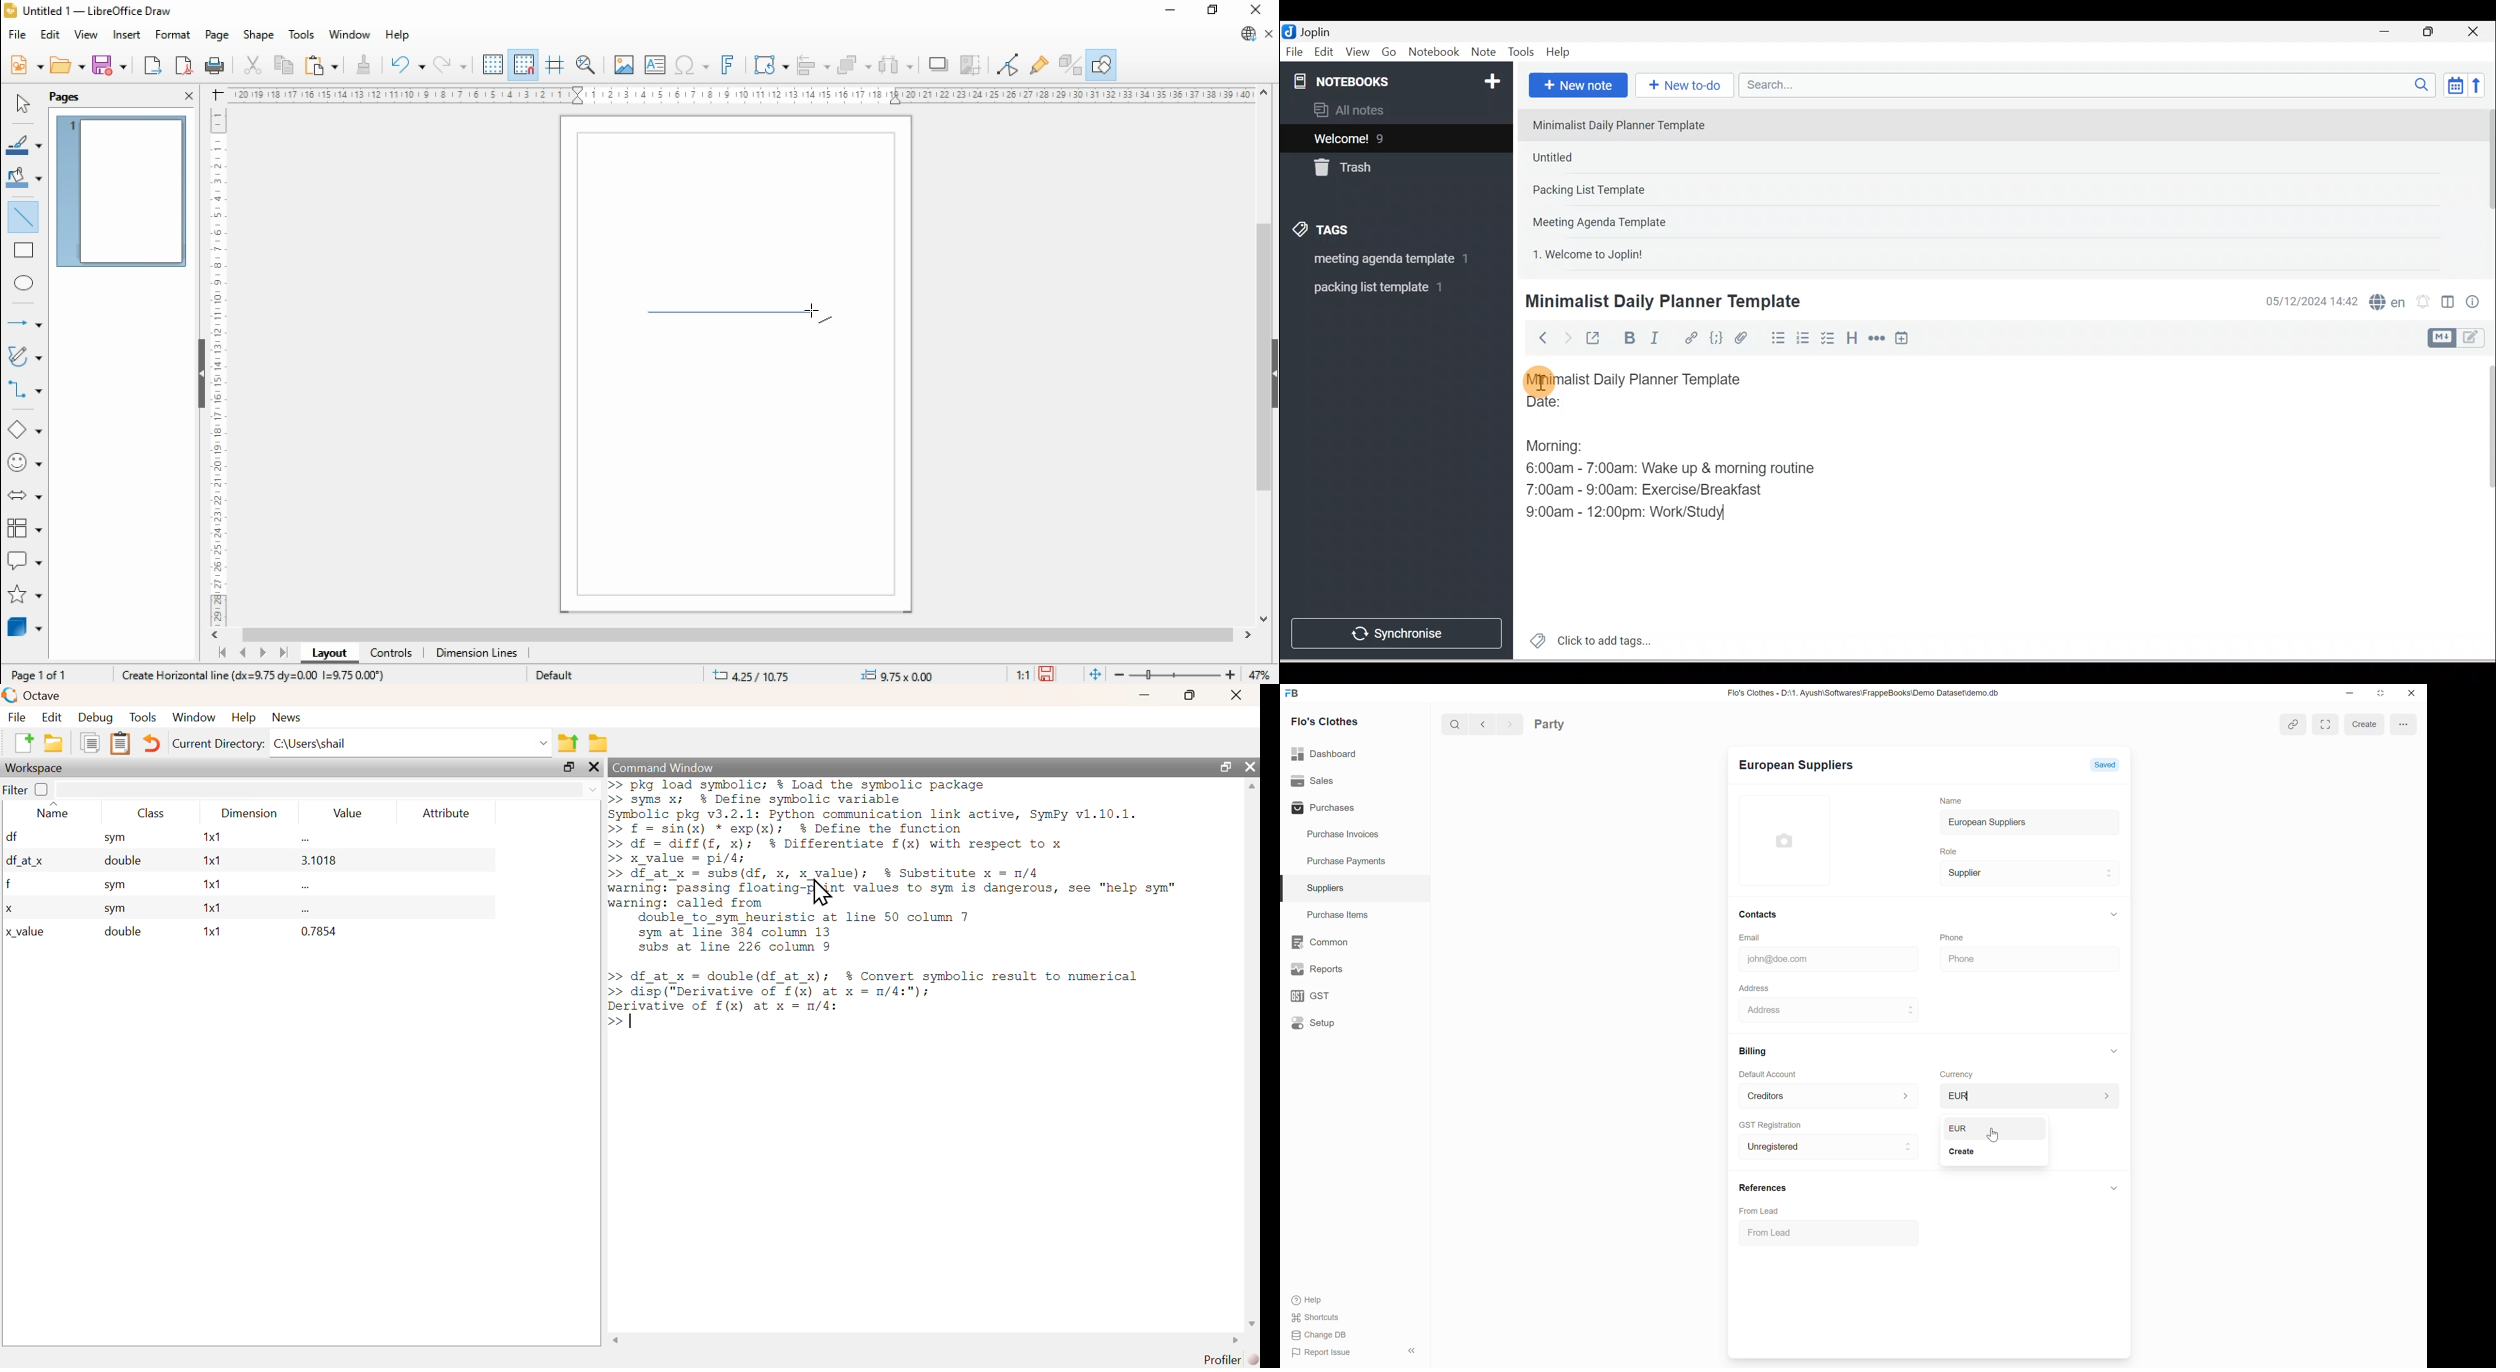  What do you see at coordinates (1325, 721) in the screenshot?
I see `flo's clothes` at bounding box center [1325, 721].